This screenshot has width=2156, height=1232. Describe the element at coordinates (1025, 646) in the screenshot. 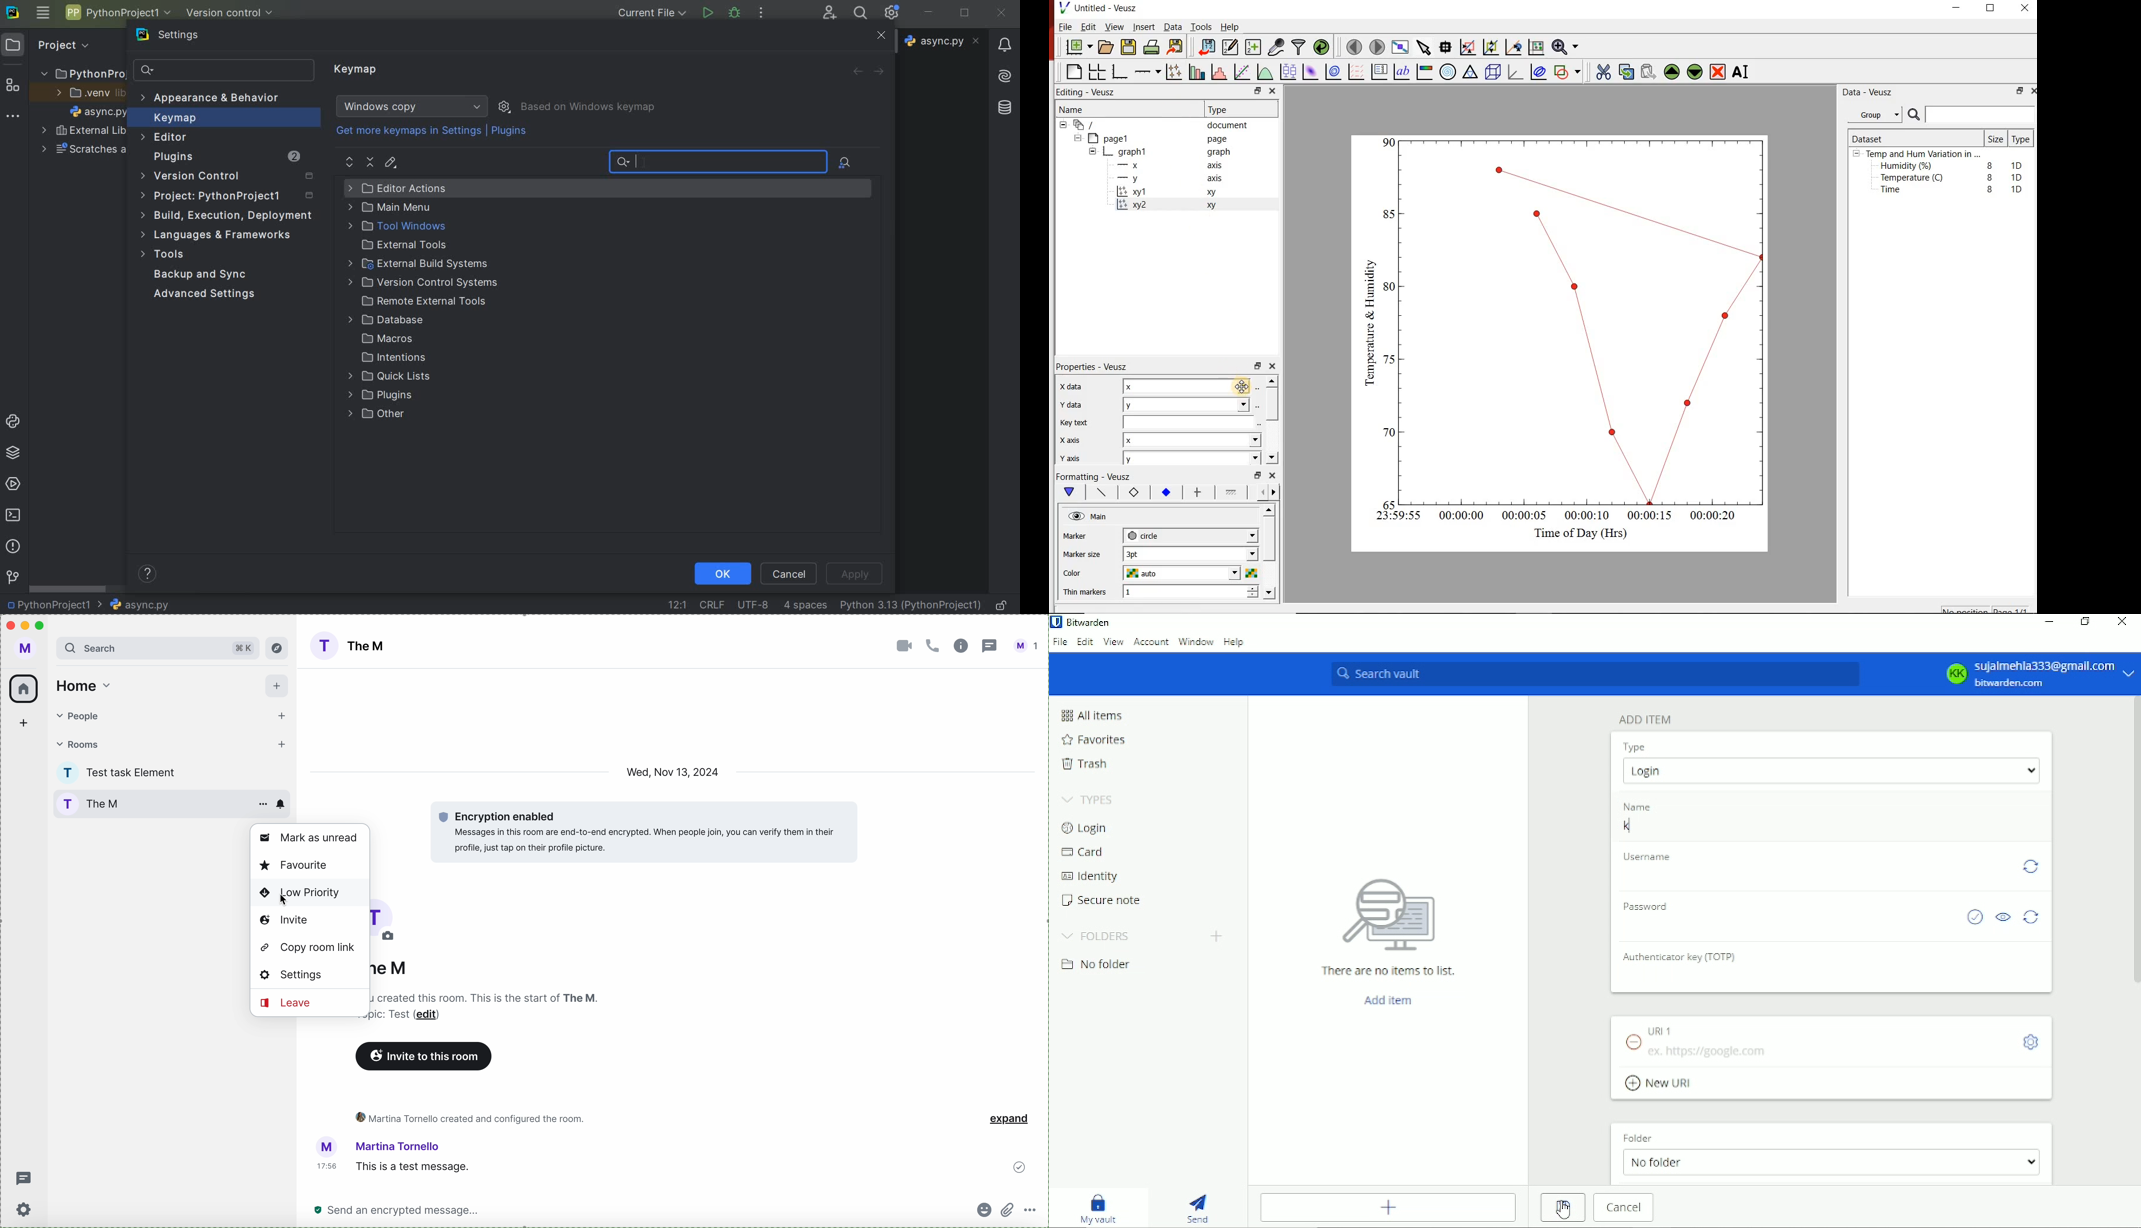

I see `user` at that location.